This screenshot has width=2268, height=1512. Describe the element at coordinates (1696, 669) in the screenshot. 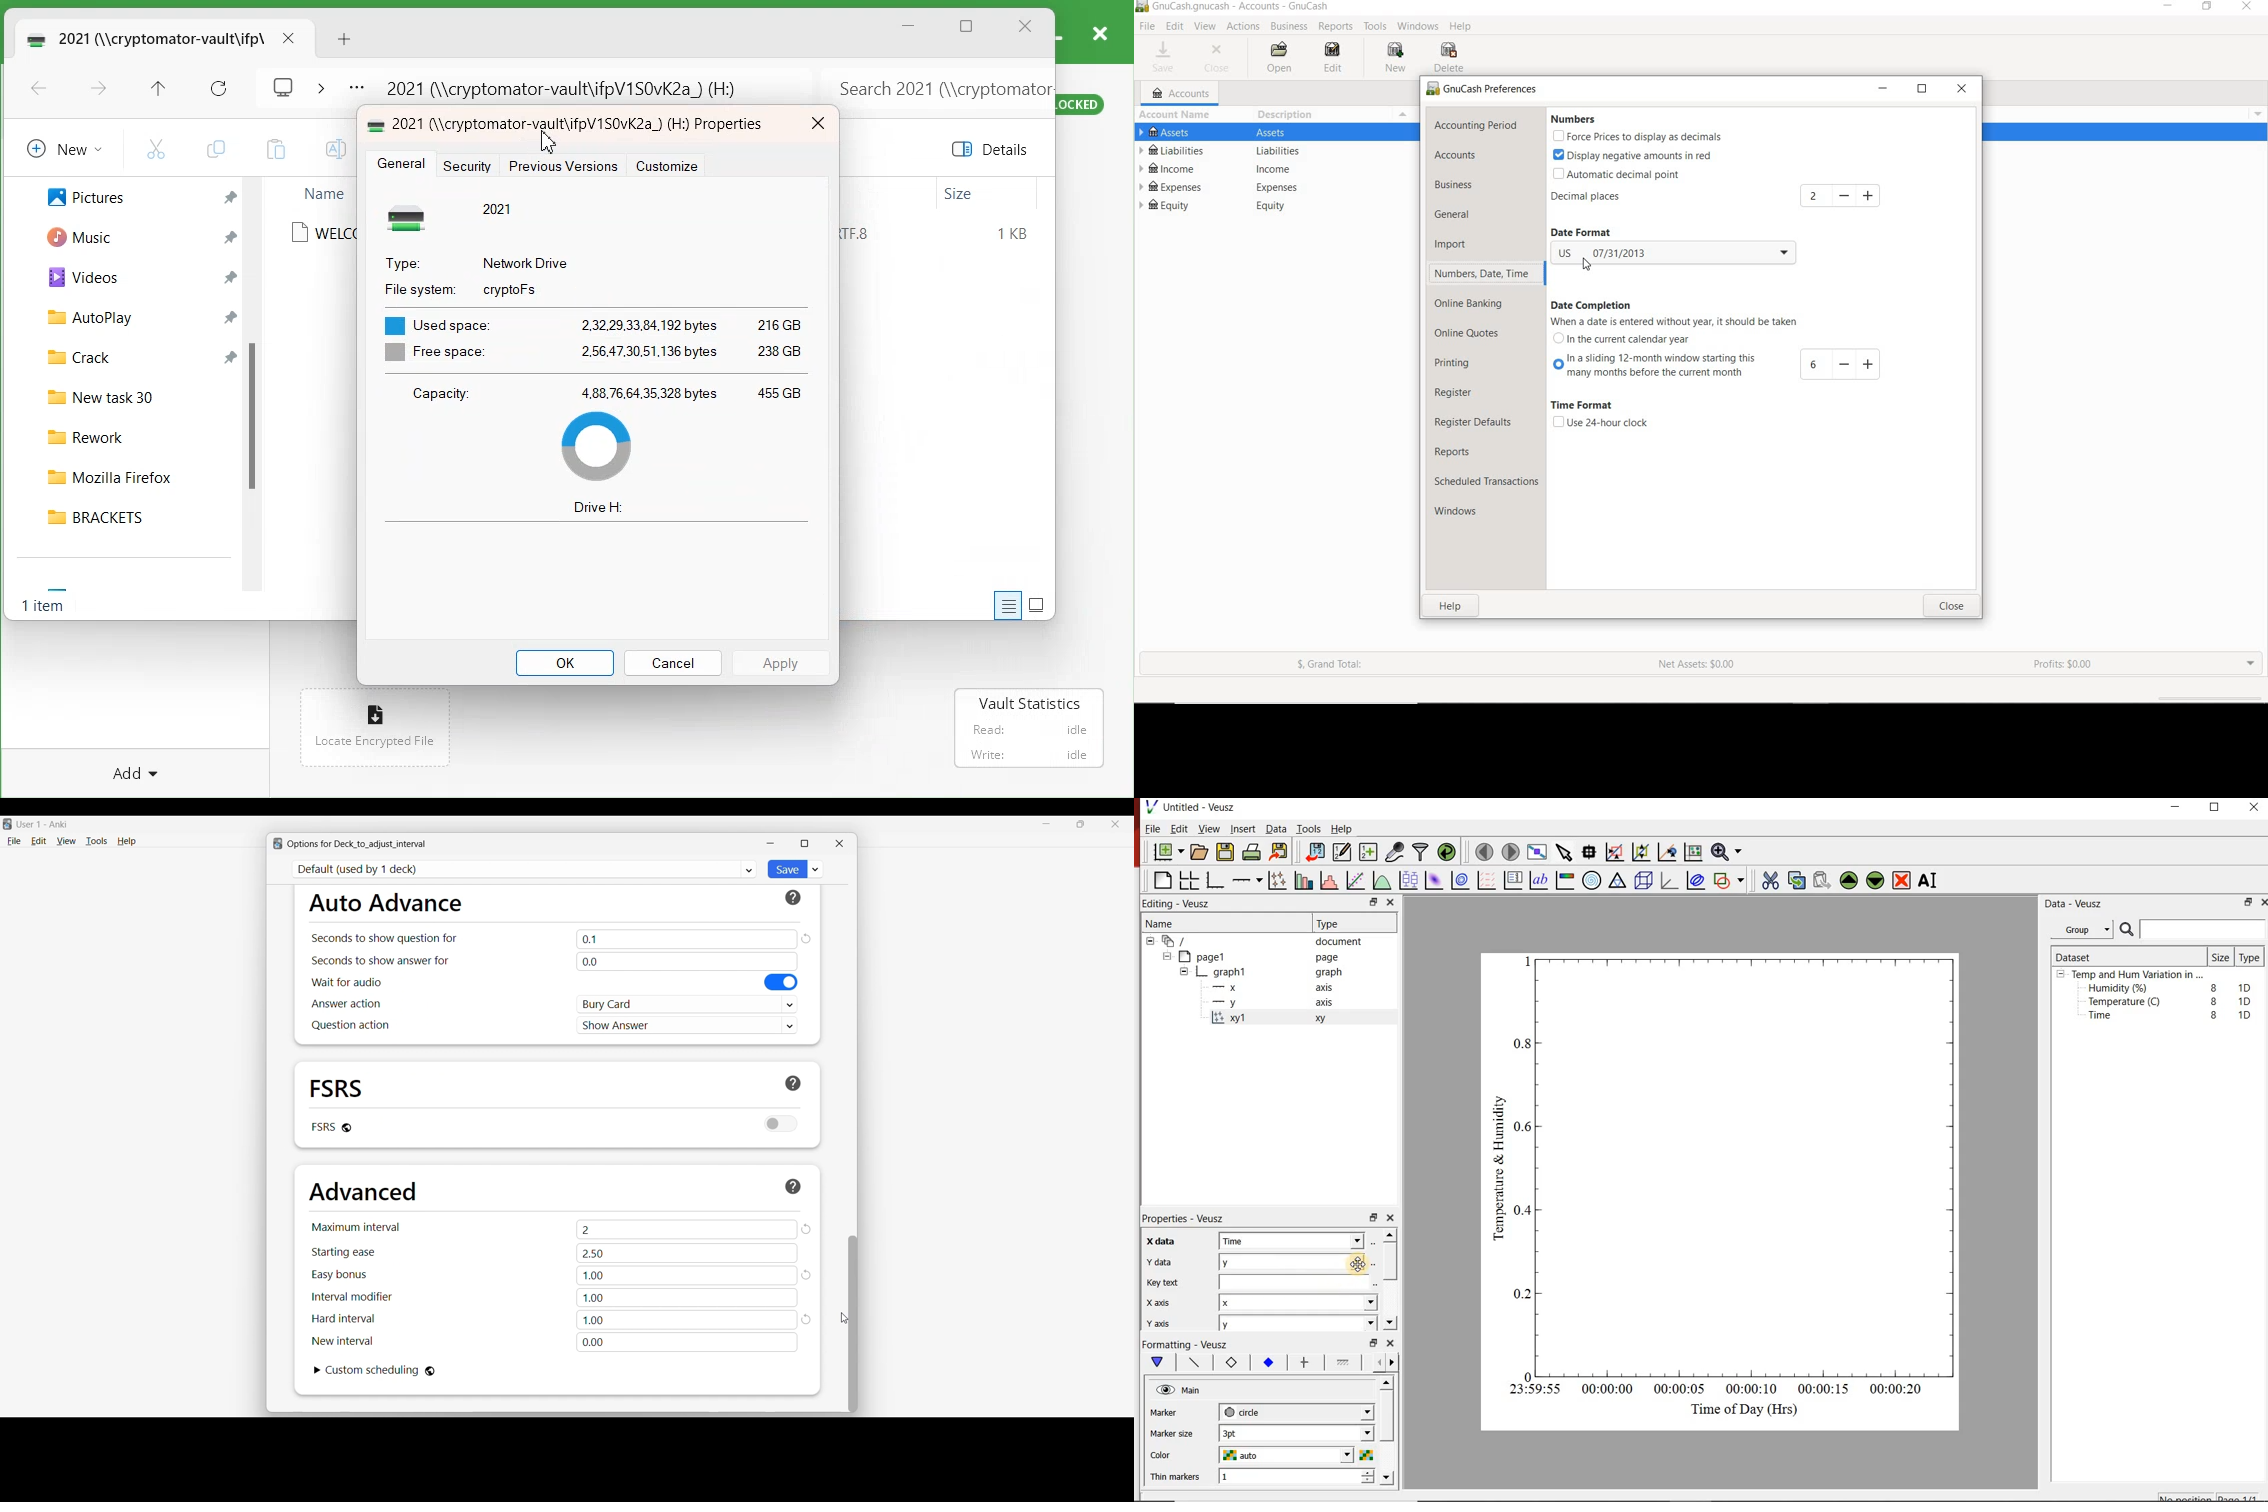

I see `NET ASSETS` at that location.